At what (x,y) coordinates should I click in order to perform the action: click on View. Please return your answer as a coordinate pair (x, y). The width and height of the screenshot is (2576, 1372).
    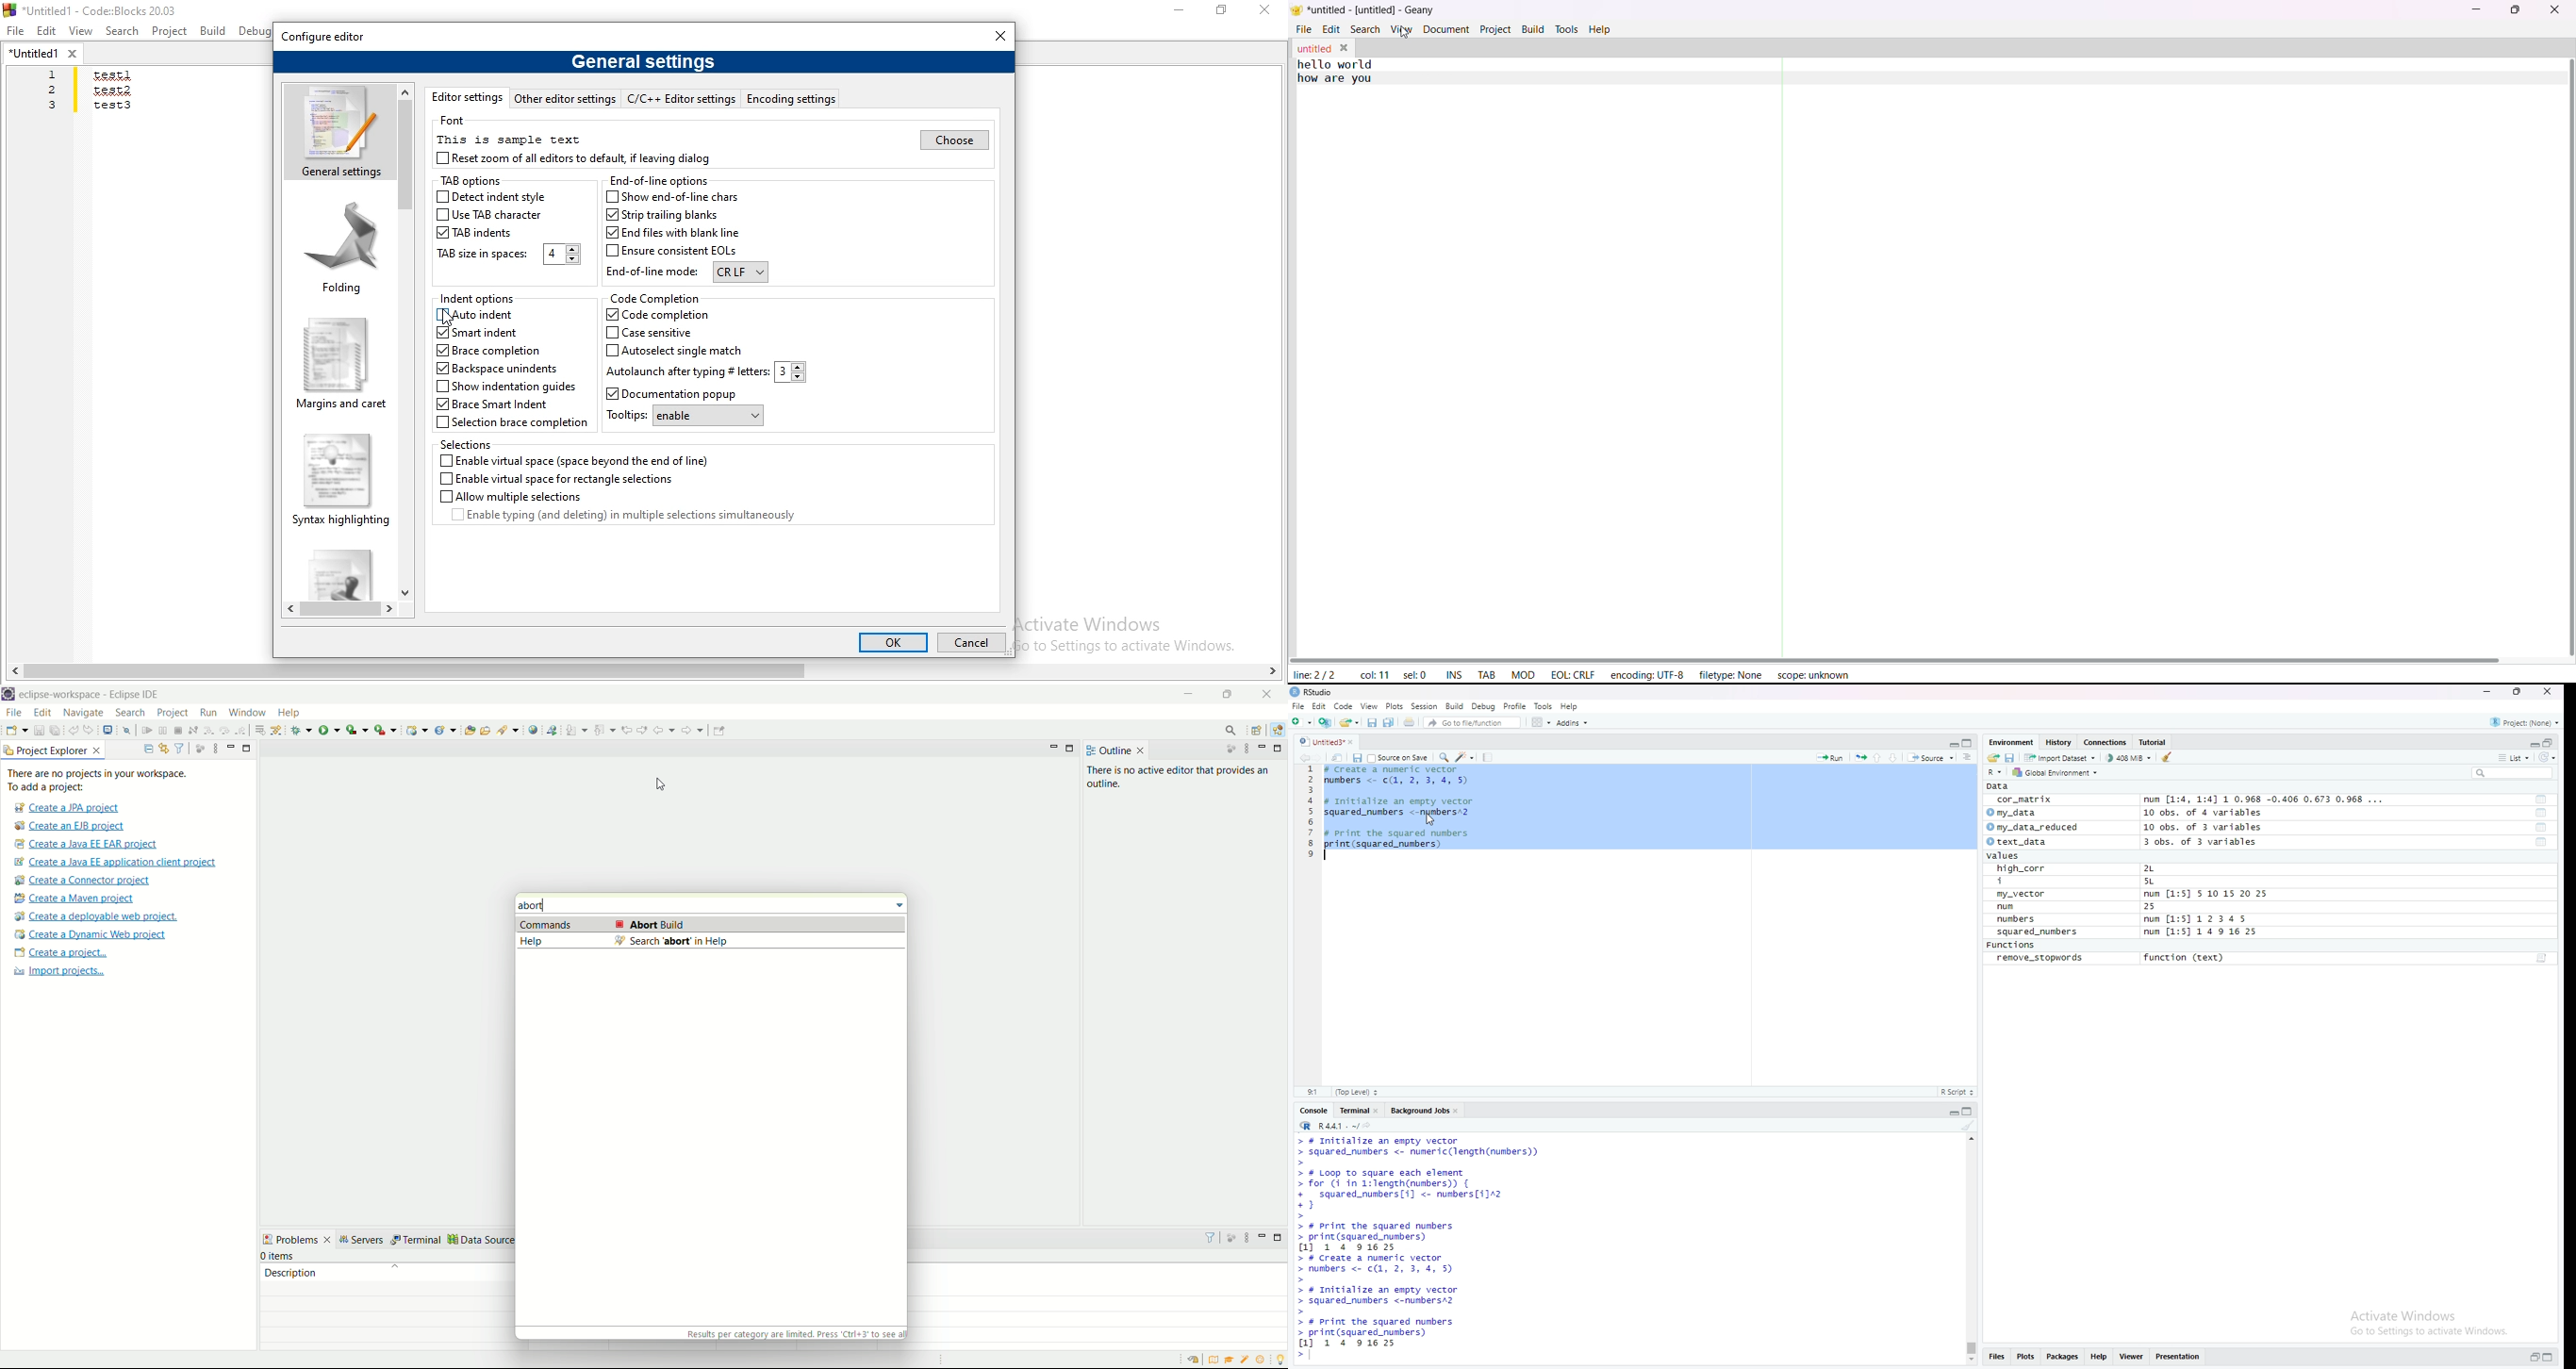
    Looking at the image, I should click on (1369, 706).